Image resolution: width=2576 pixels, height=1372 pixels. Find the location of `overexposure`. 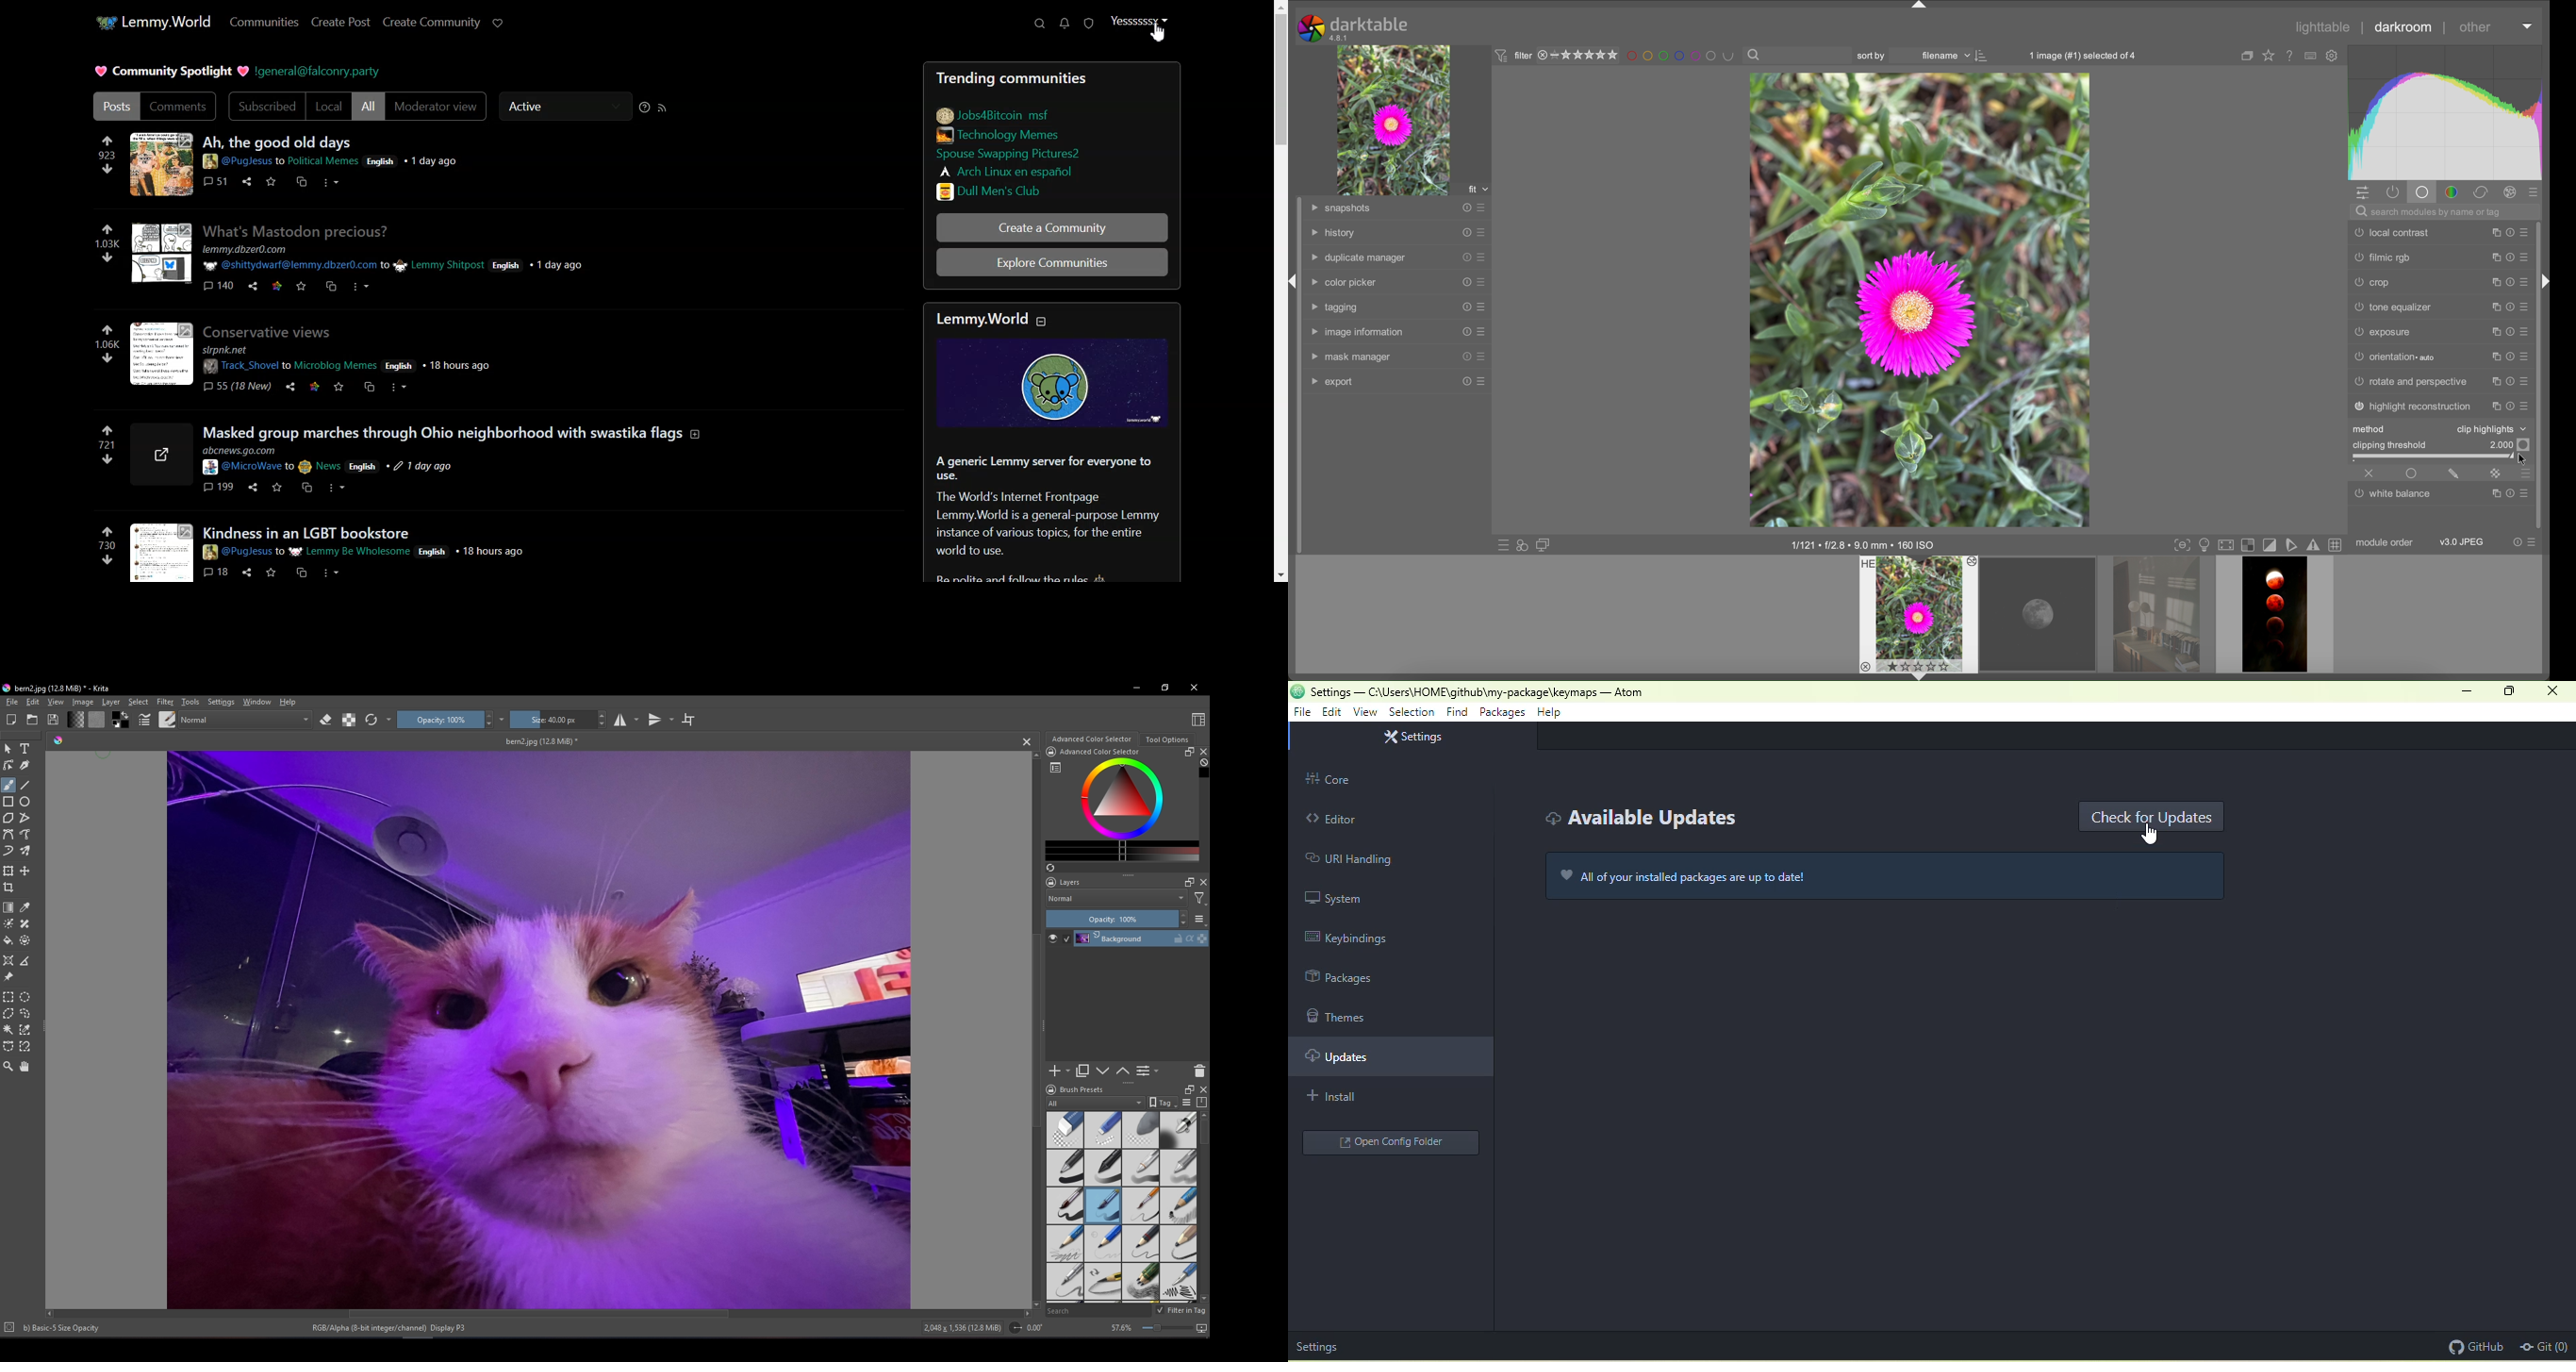

overexposure is located at coordinates (2251, 545).